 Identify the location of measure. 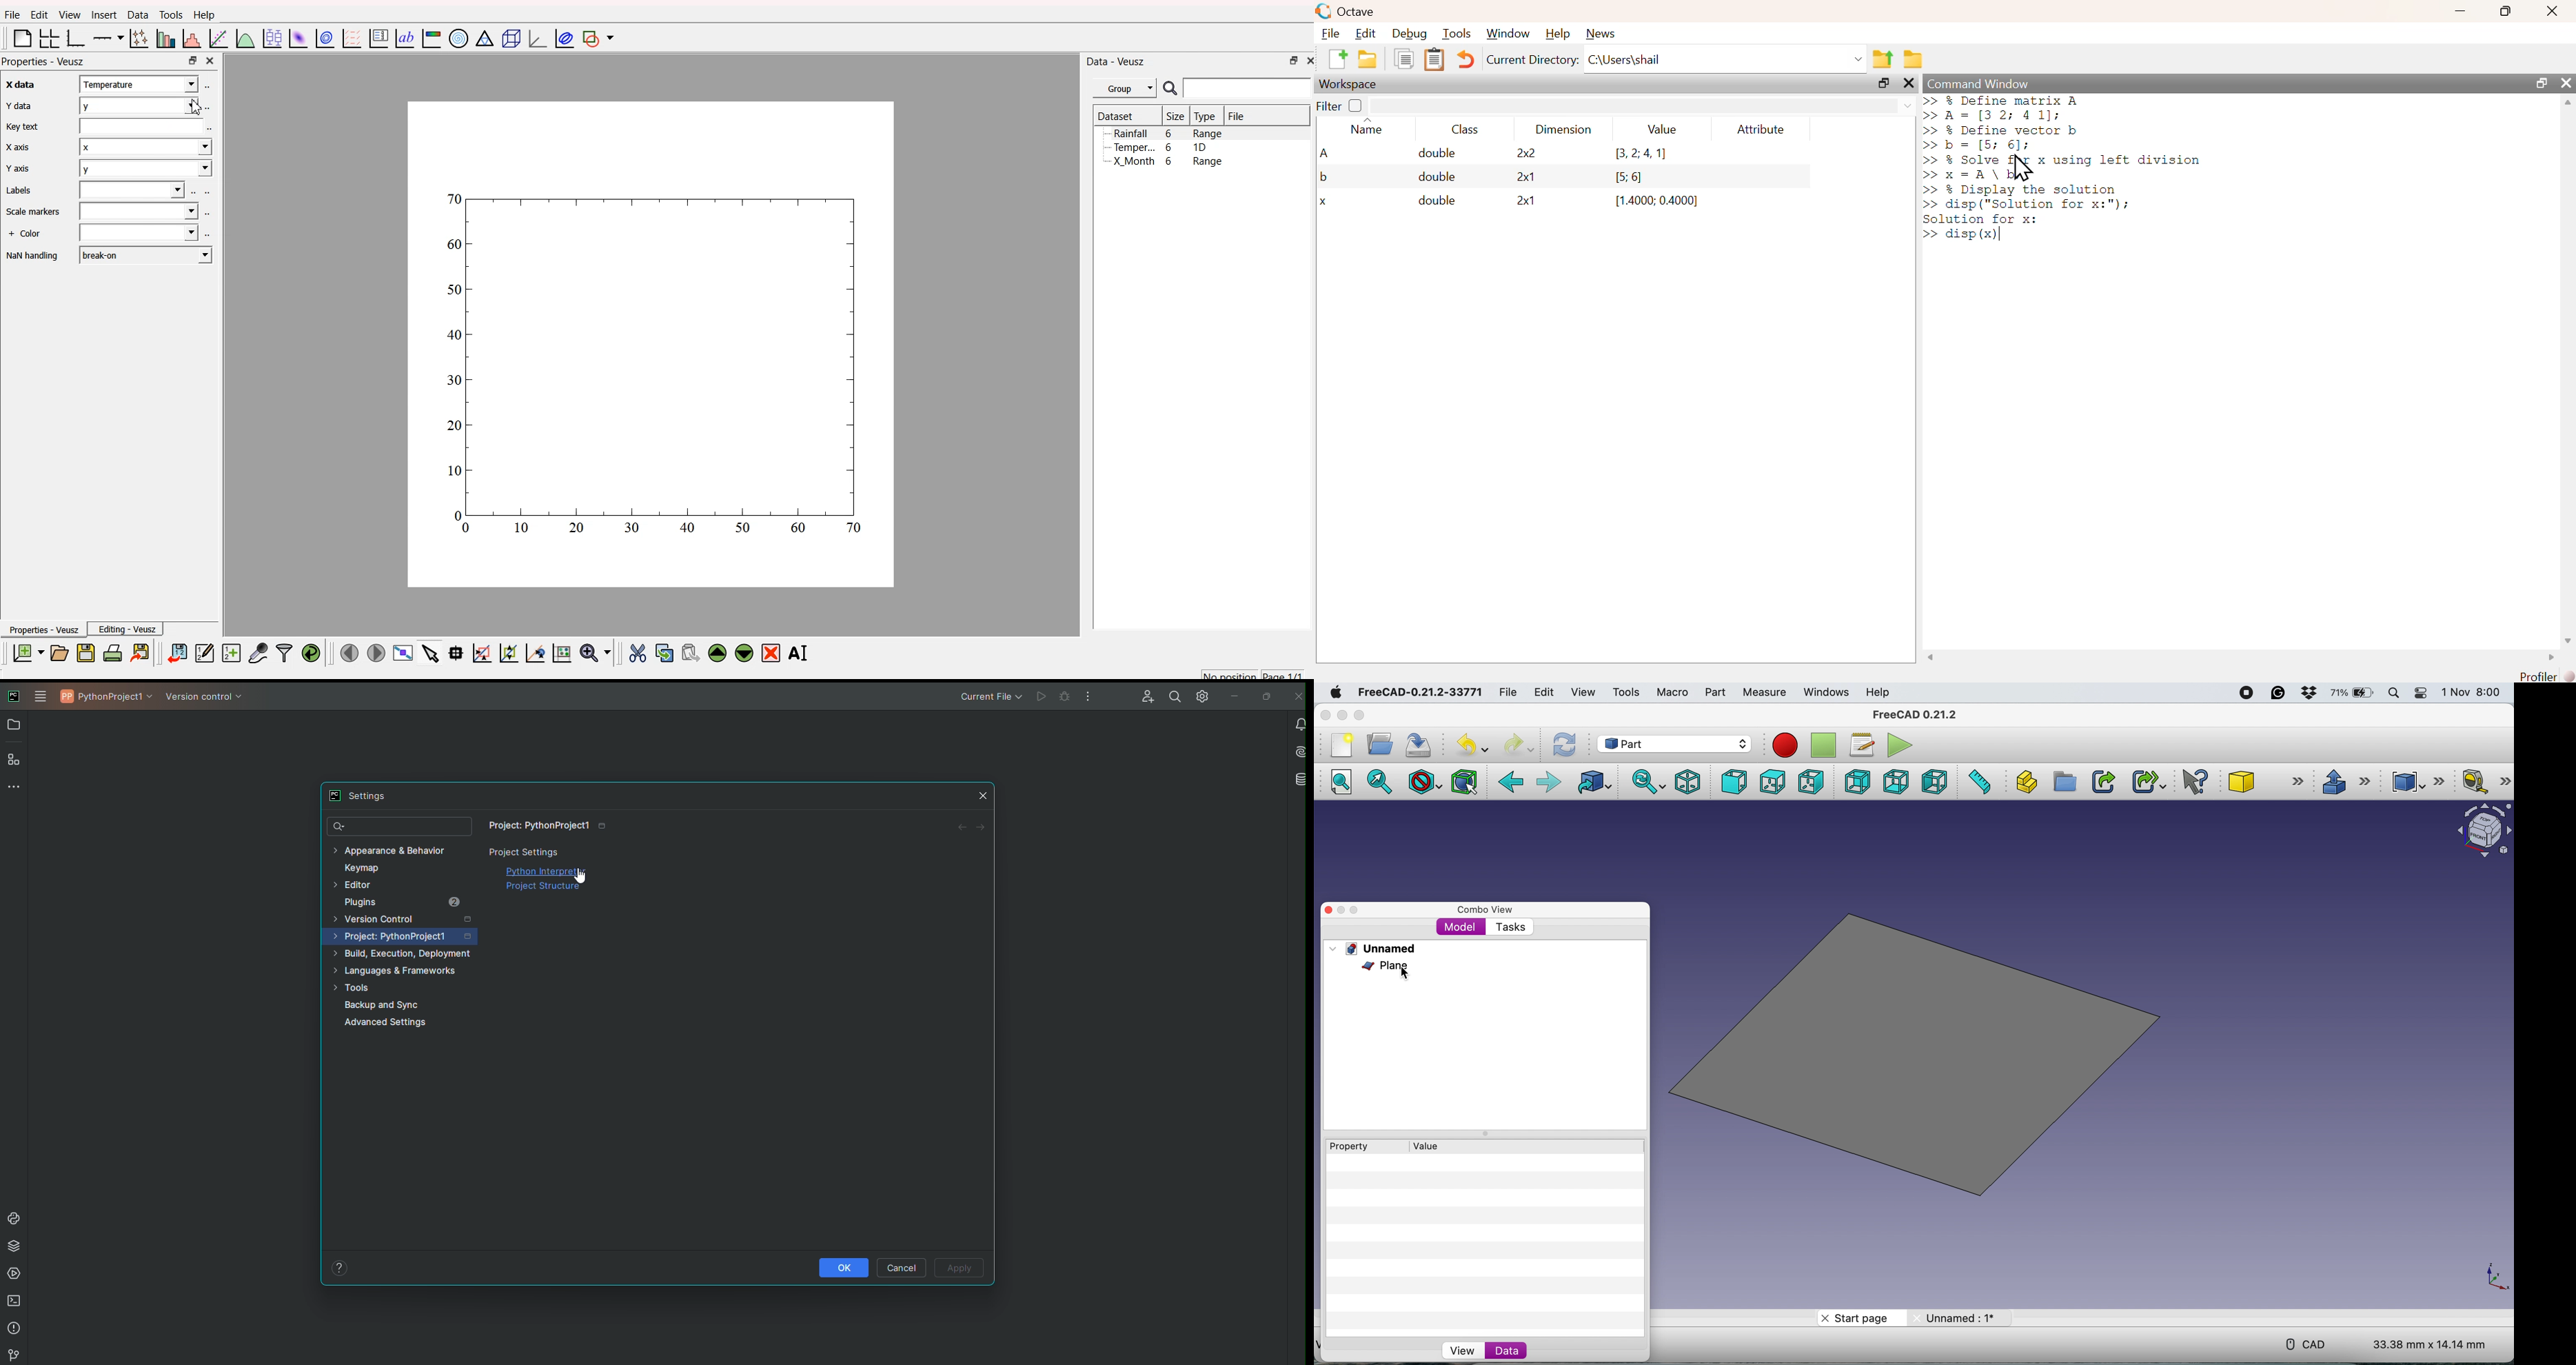
(1767, 692).